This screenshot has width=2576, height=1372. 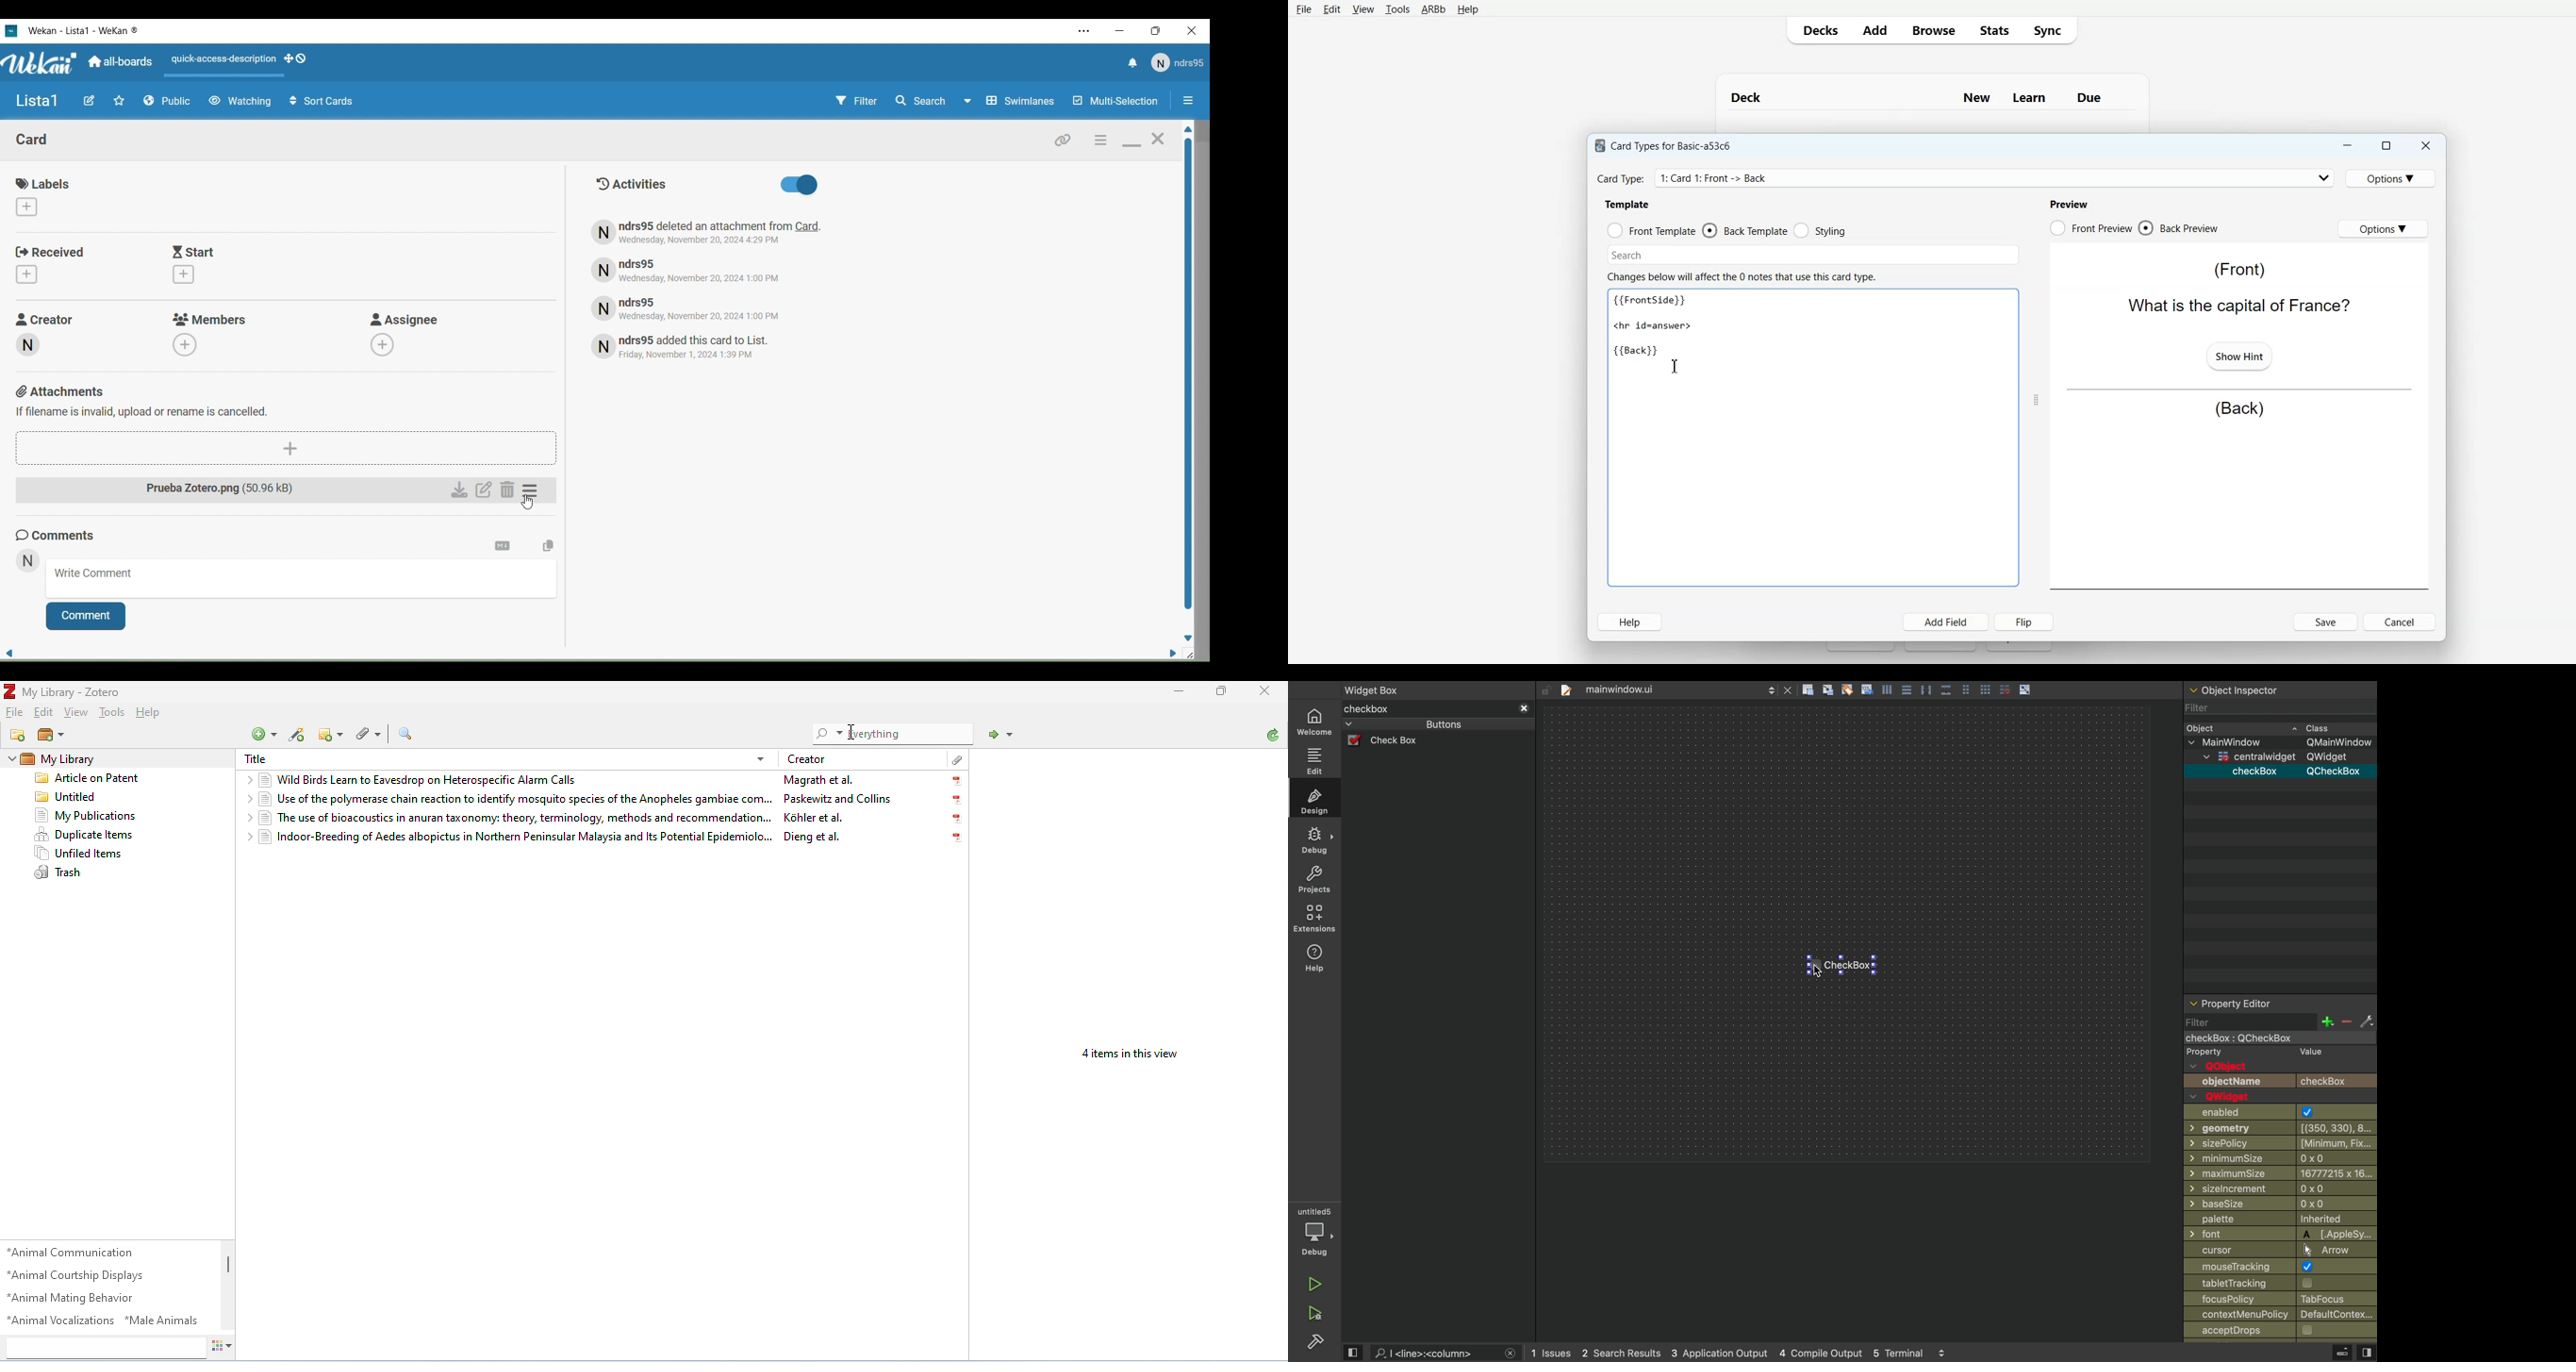 I want to click on Creator, so click(x=26, y=345).